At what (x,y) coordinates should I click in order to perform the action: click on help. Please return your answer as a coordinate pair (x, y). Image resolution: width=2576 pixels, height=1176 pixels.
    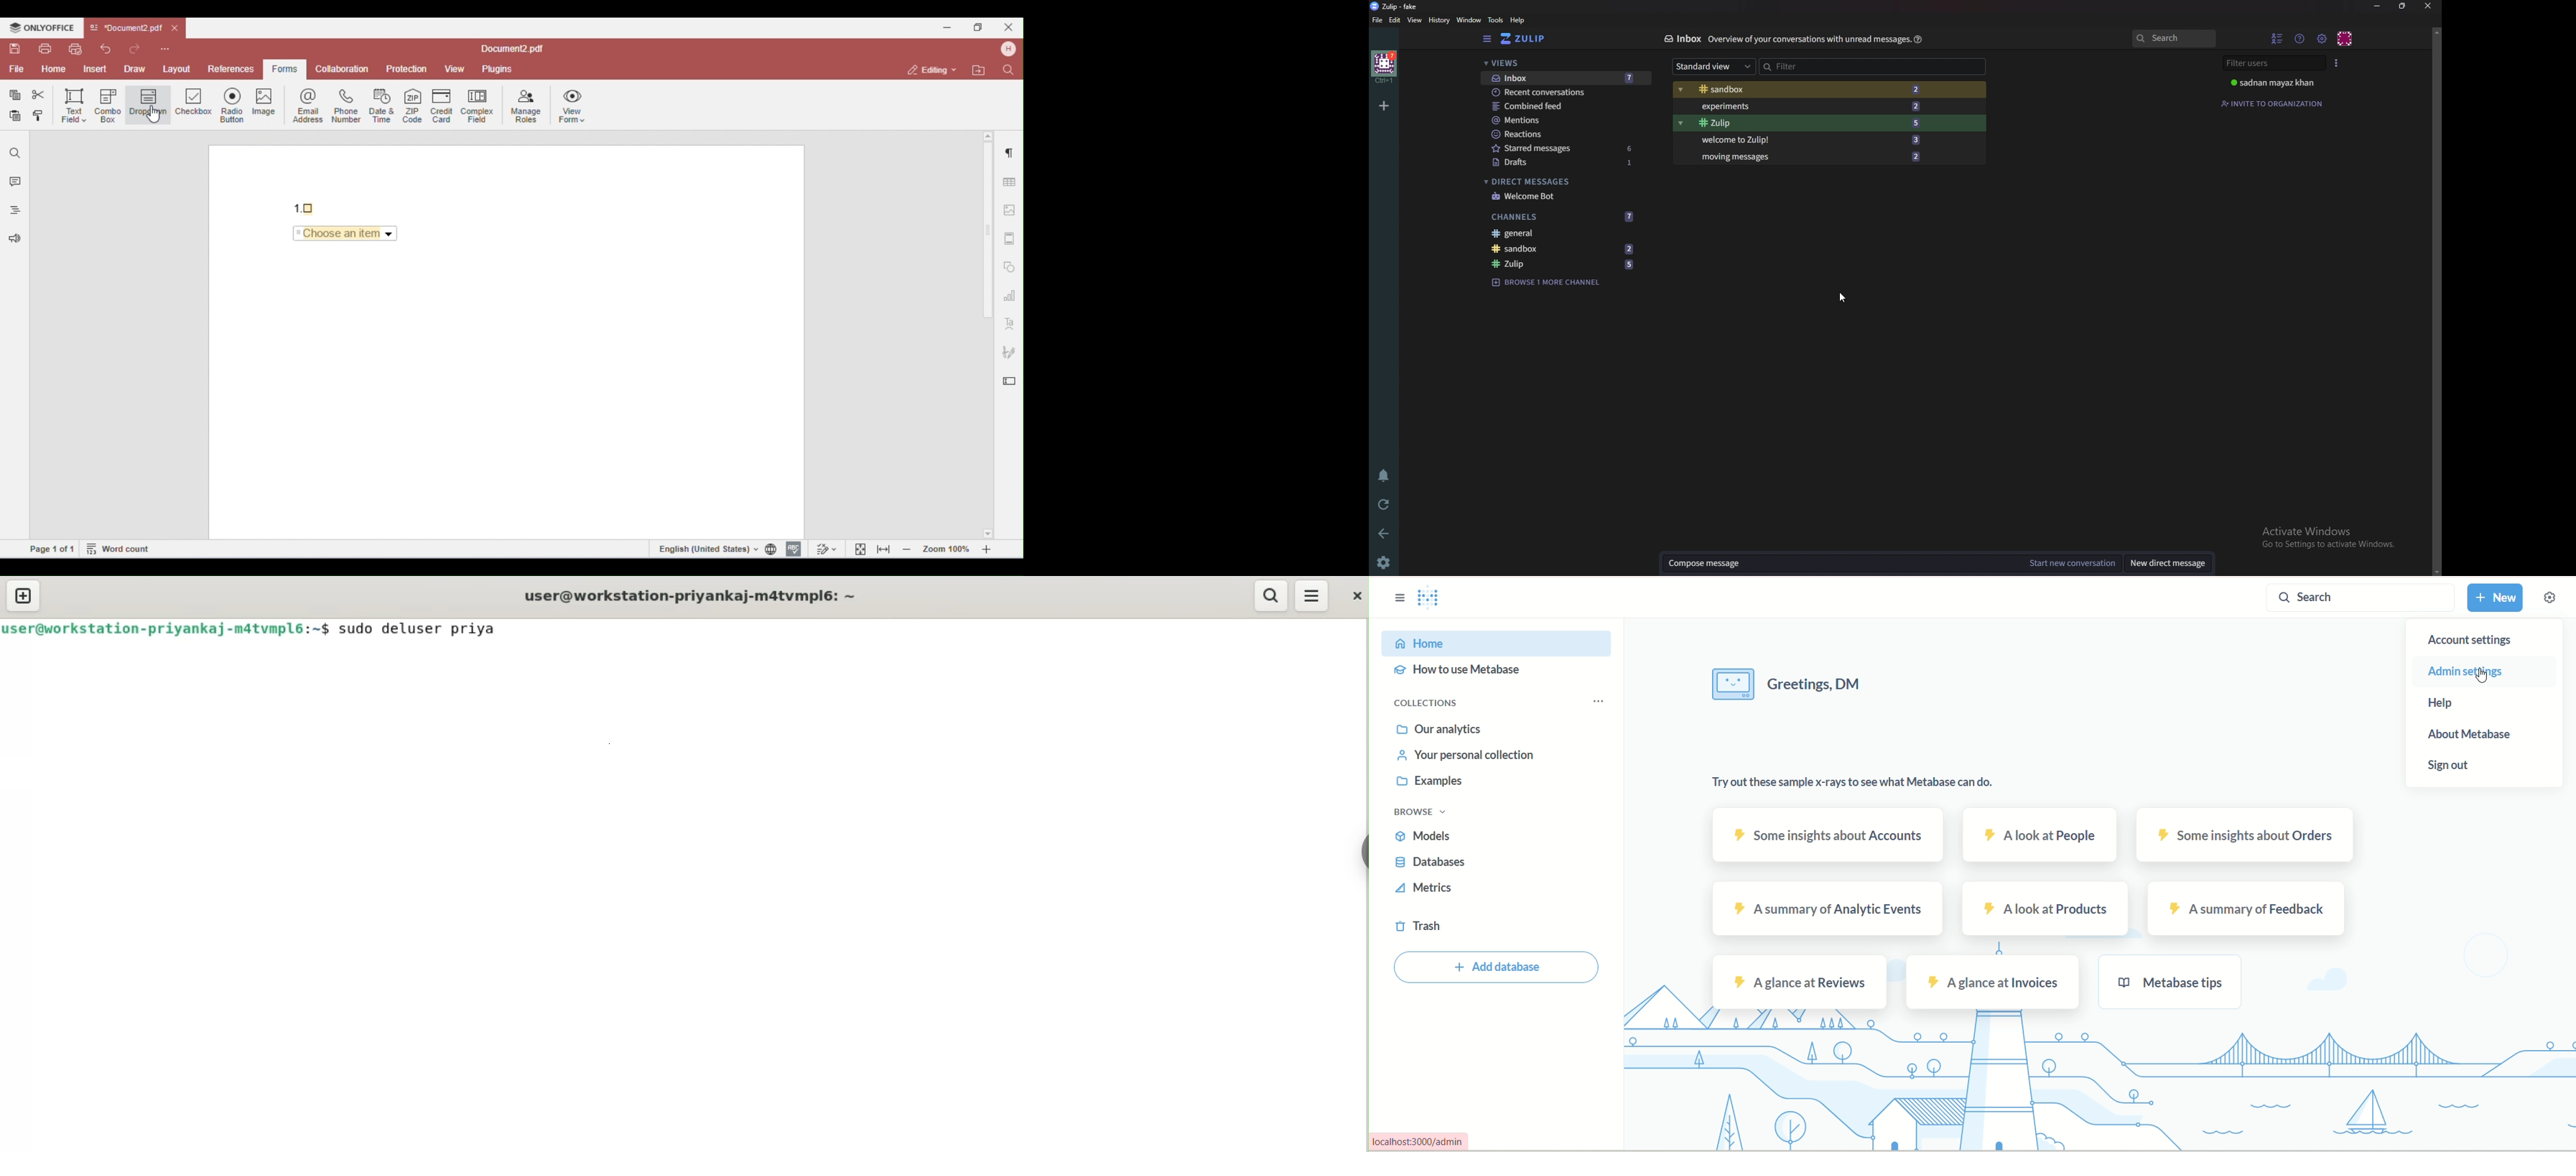
    Looking at the image, I should click on (2458, 701).